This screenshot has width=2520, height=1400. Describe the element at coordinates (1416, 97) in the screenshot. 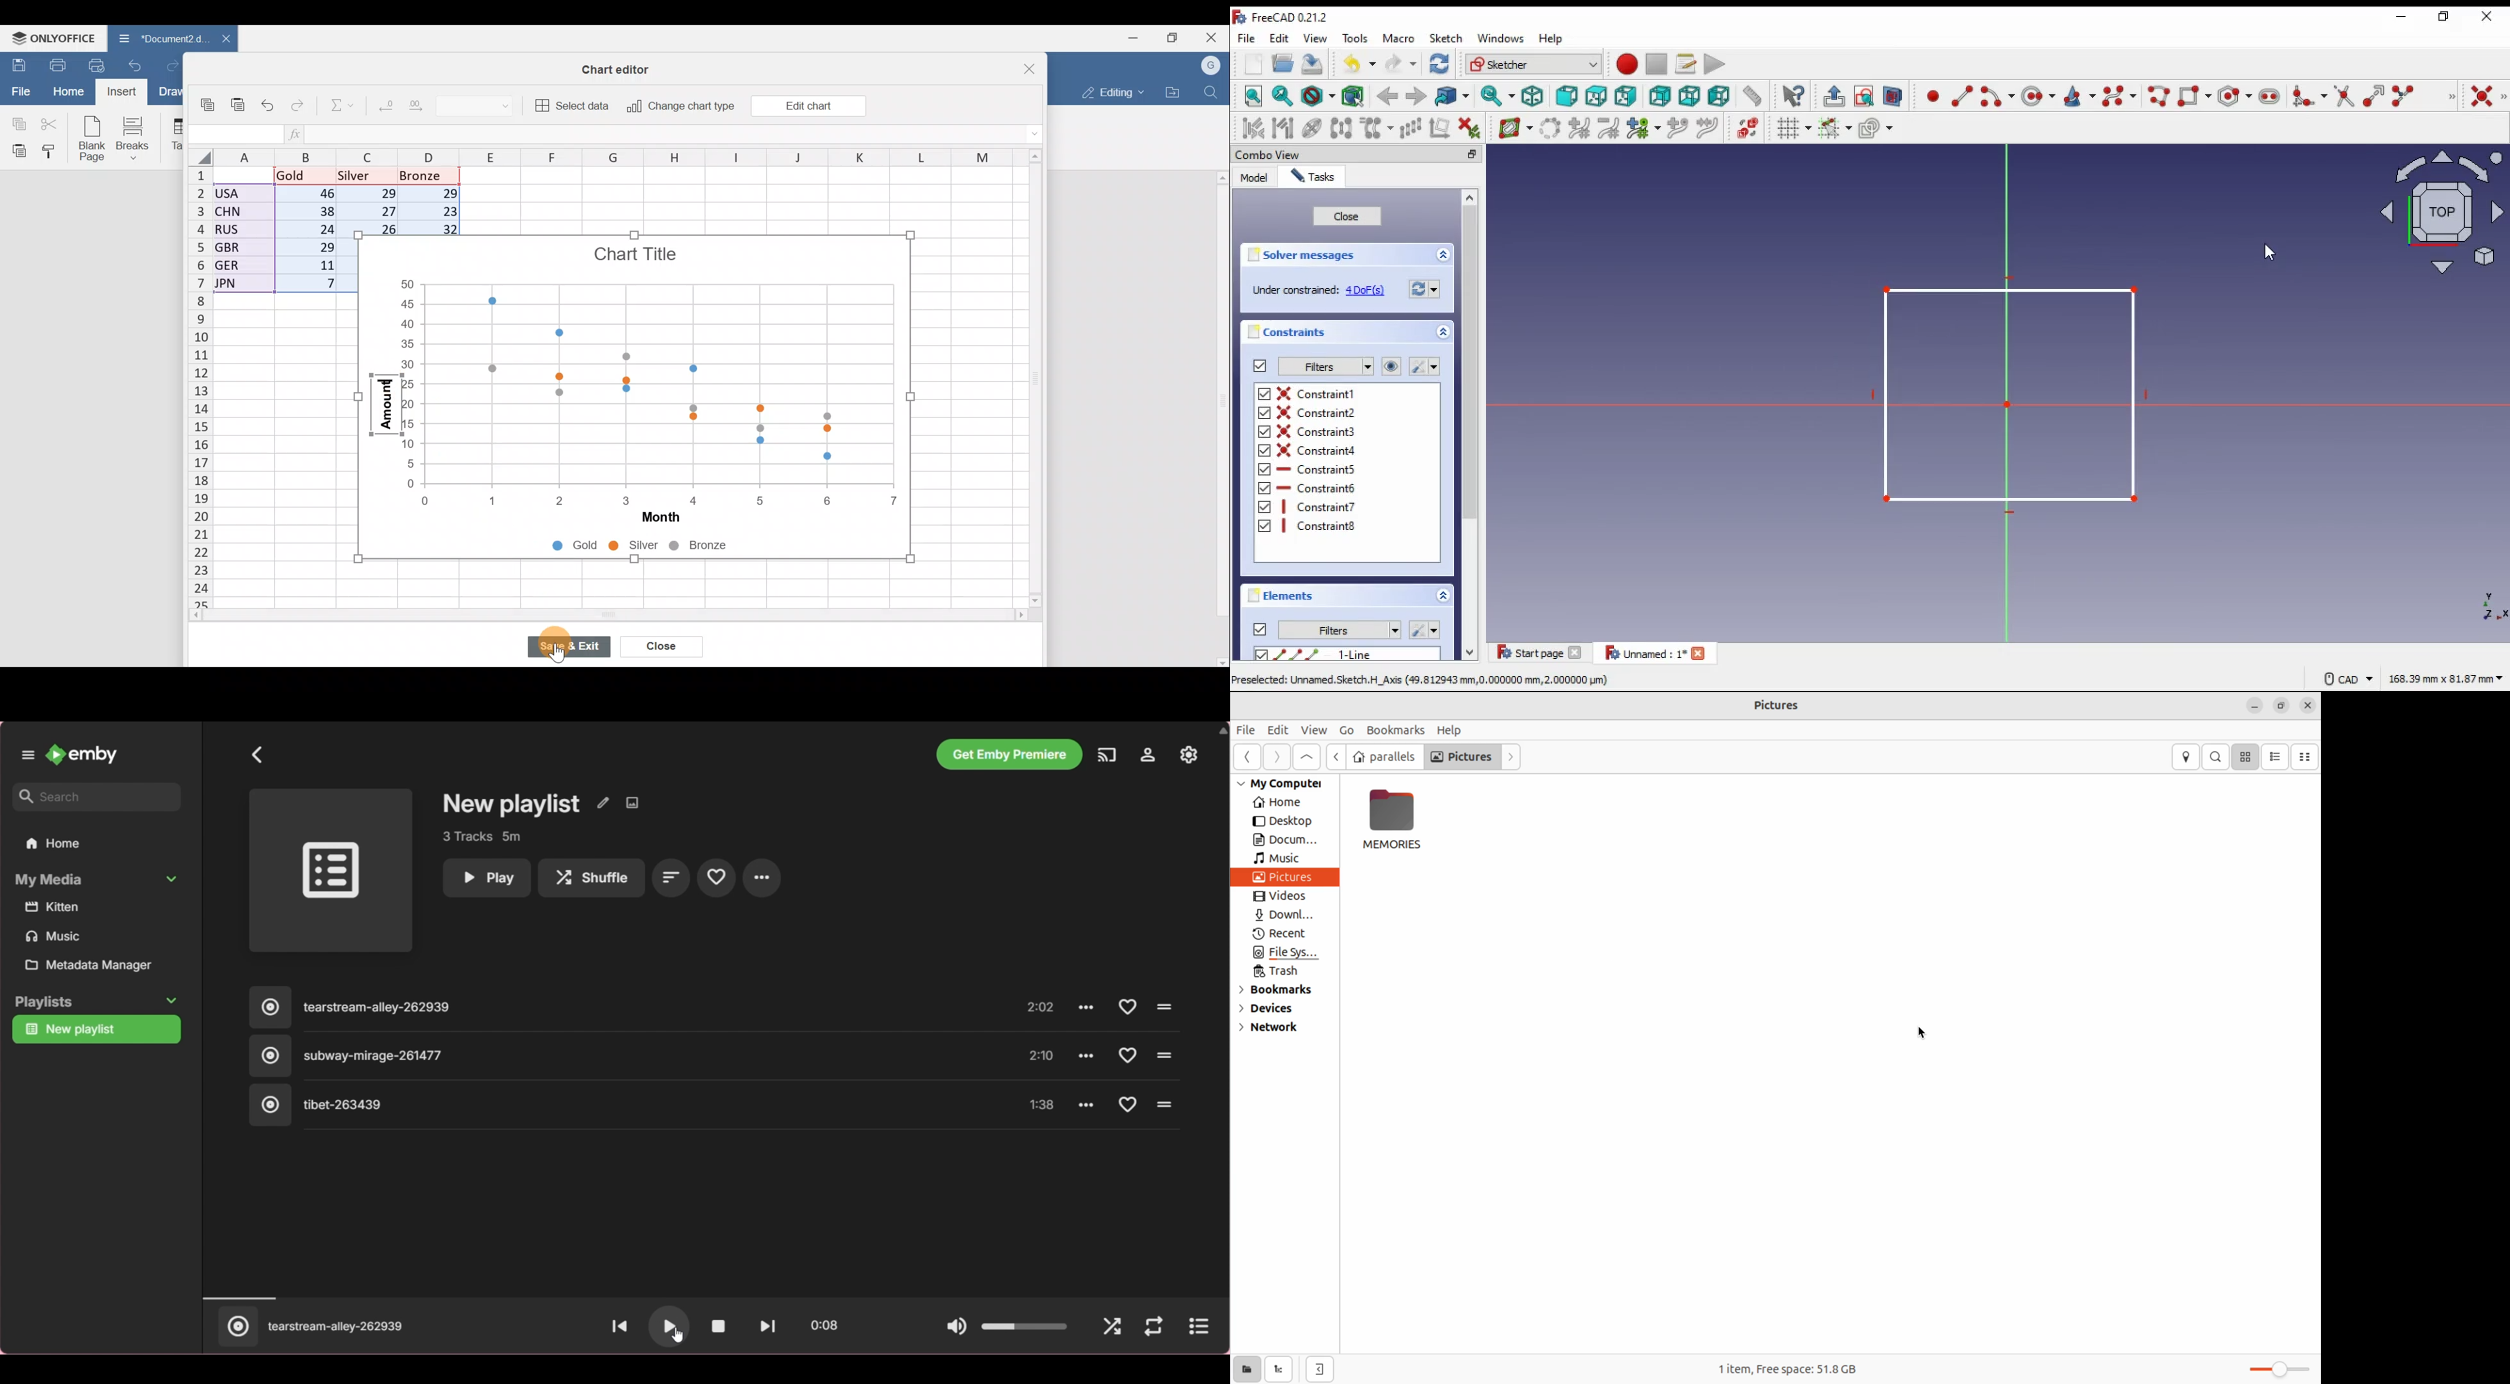

I see `forward` at that location.